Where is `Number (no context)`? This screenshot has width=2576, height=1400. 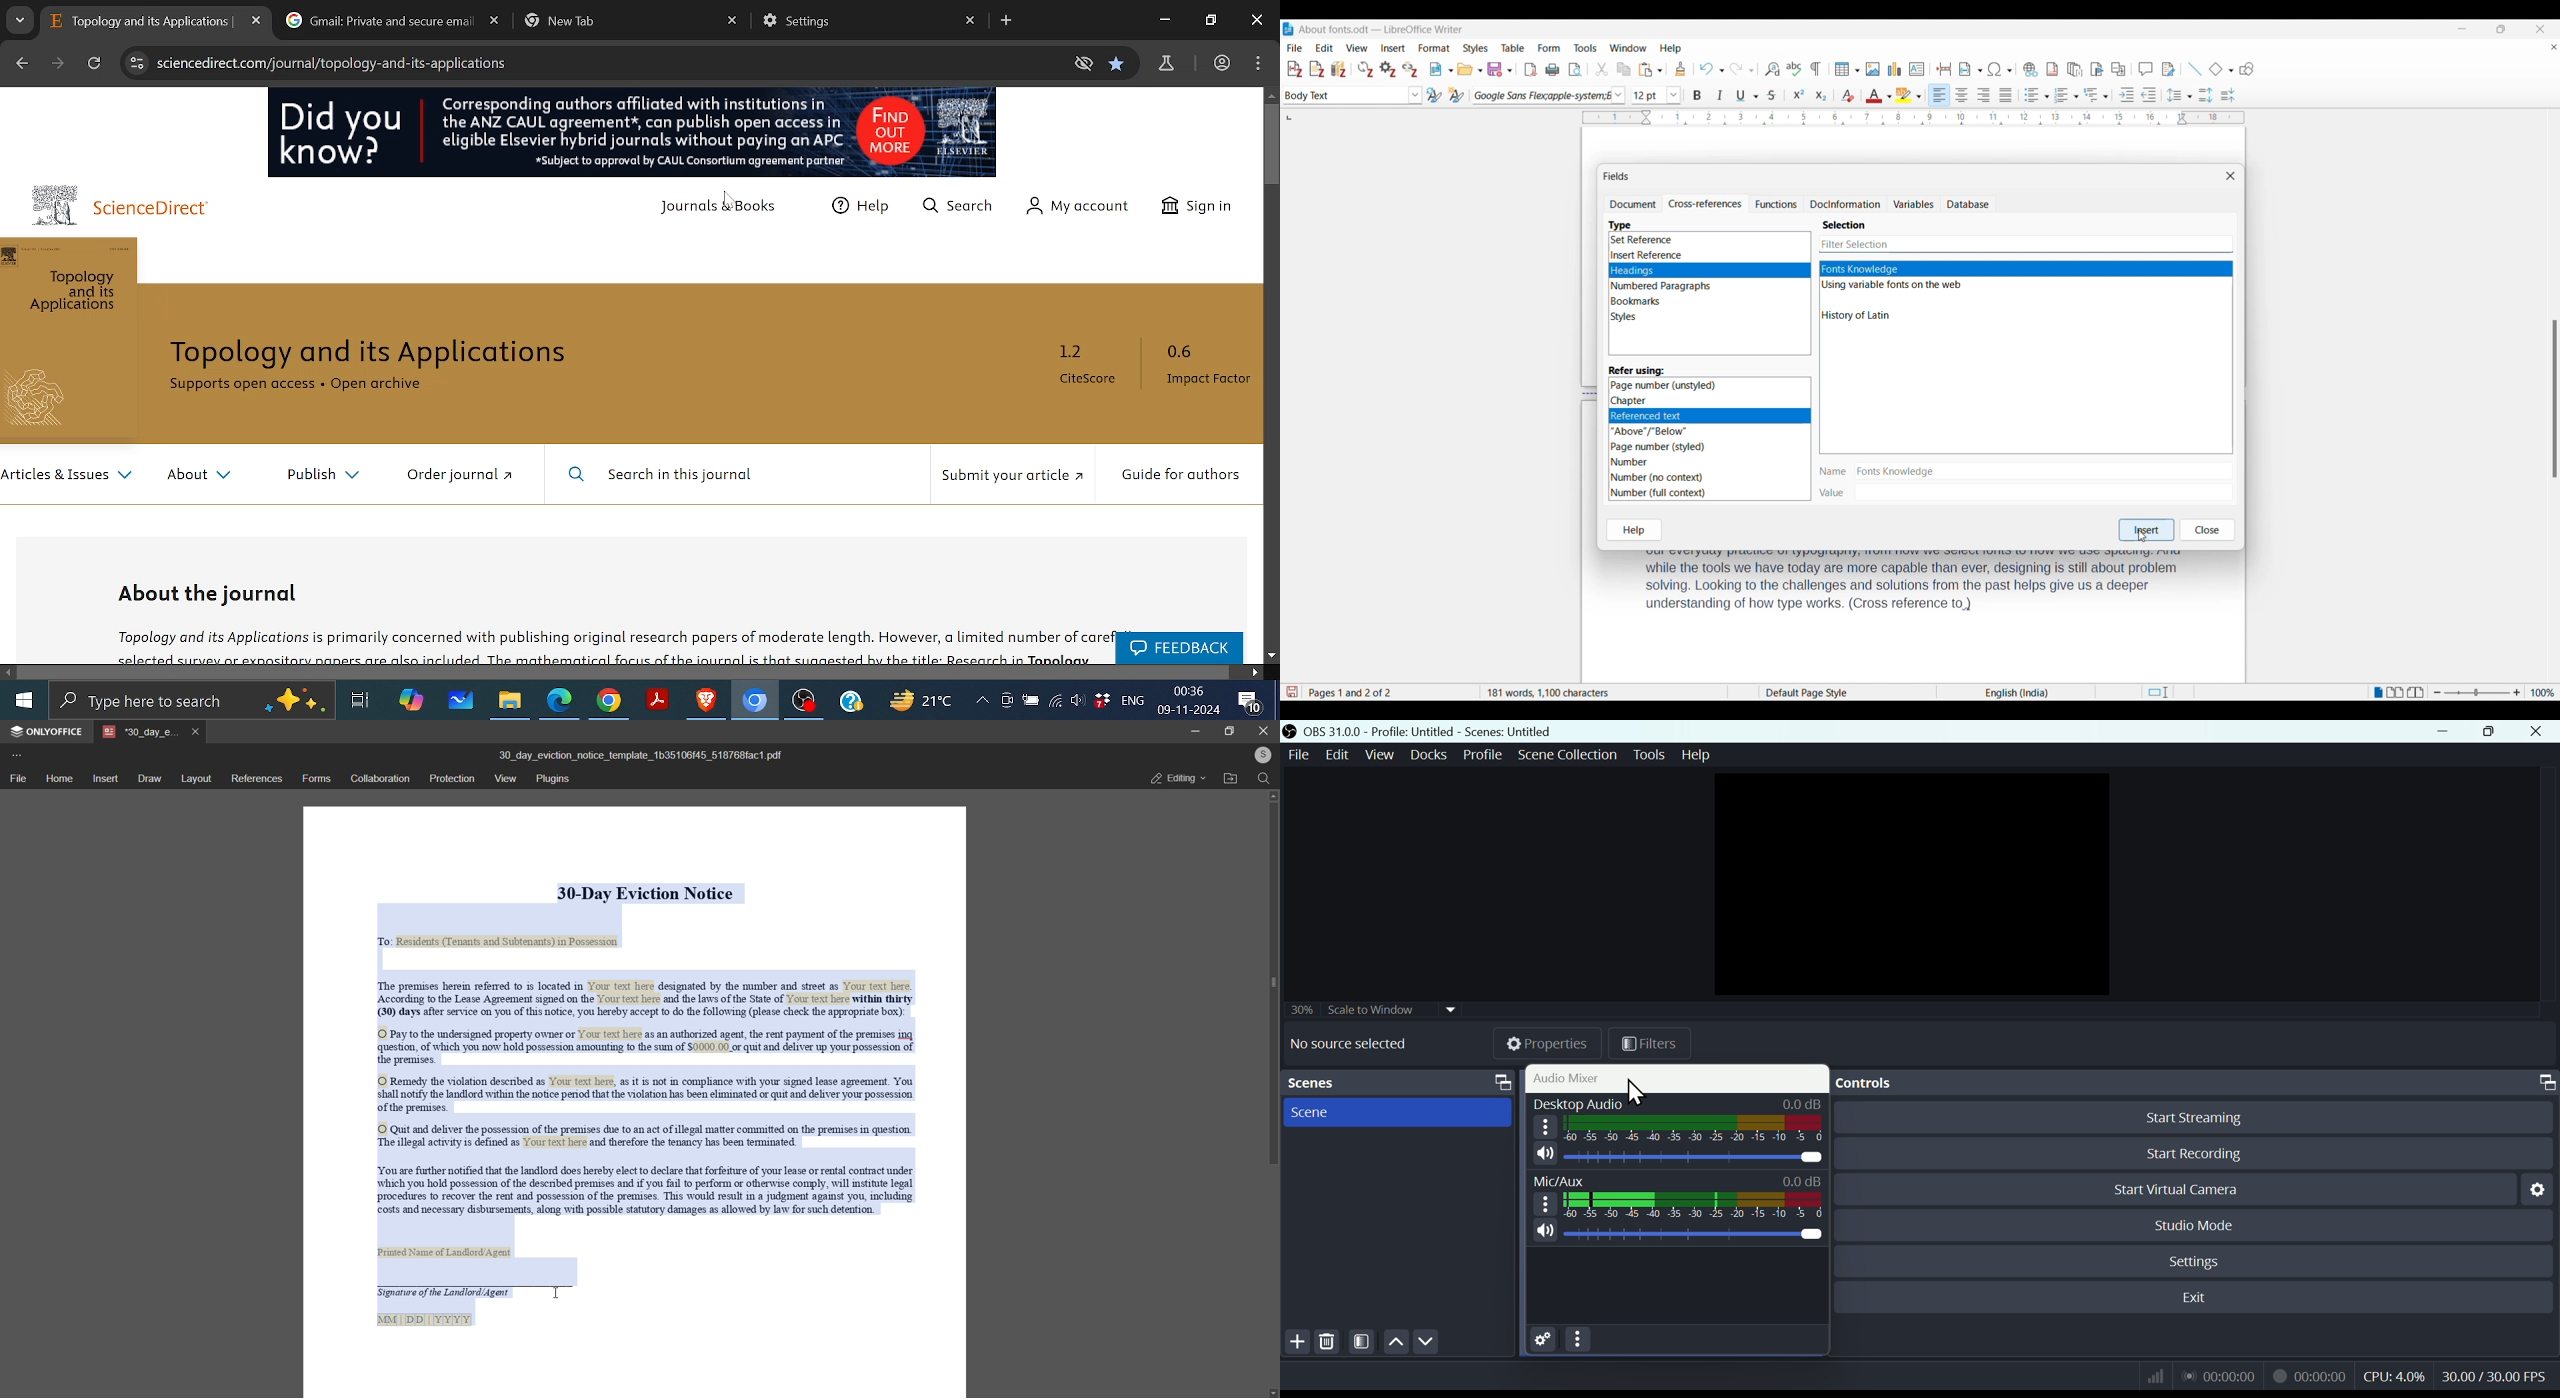 Number (no context) is located at coordinates (1657, 477).